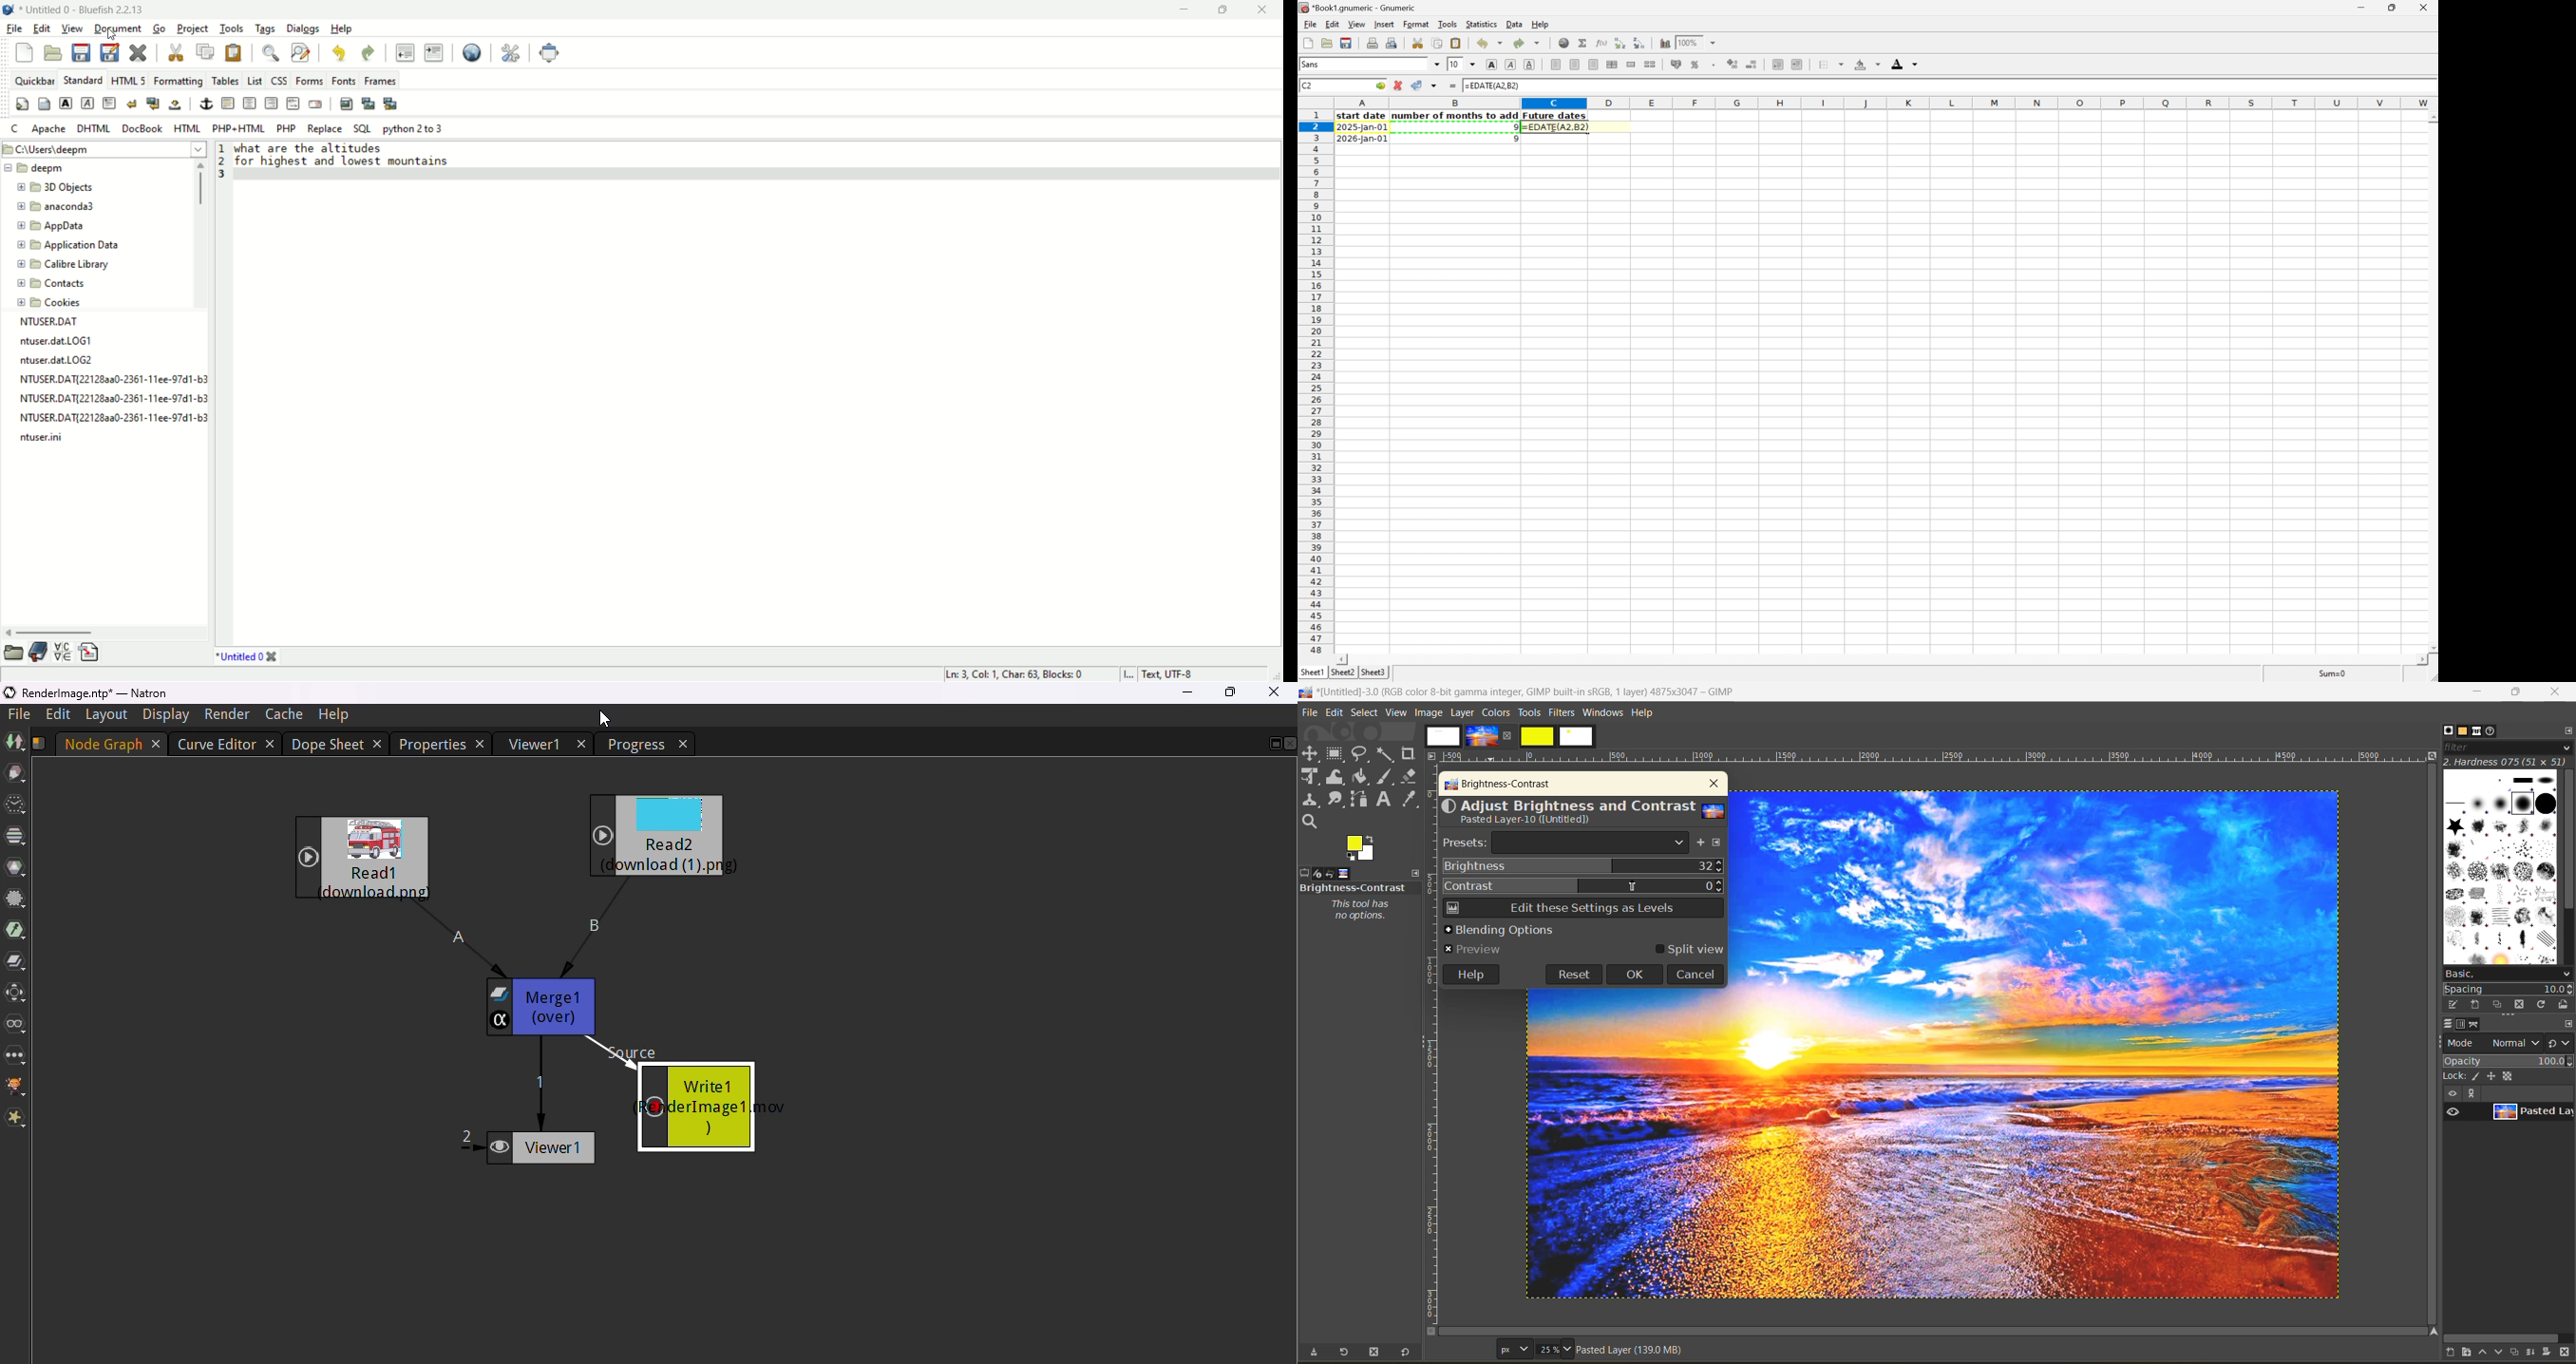  Describe the element at coordinates (2361, 6) in the screenshot. I see `Minimize` at that location.